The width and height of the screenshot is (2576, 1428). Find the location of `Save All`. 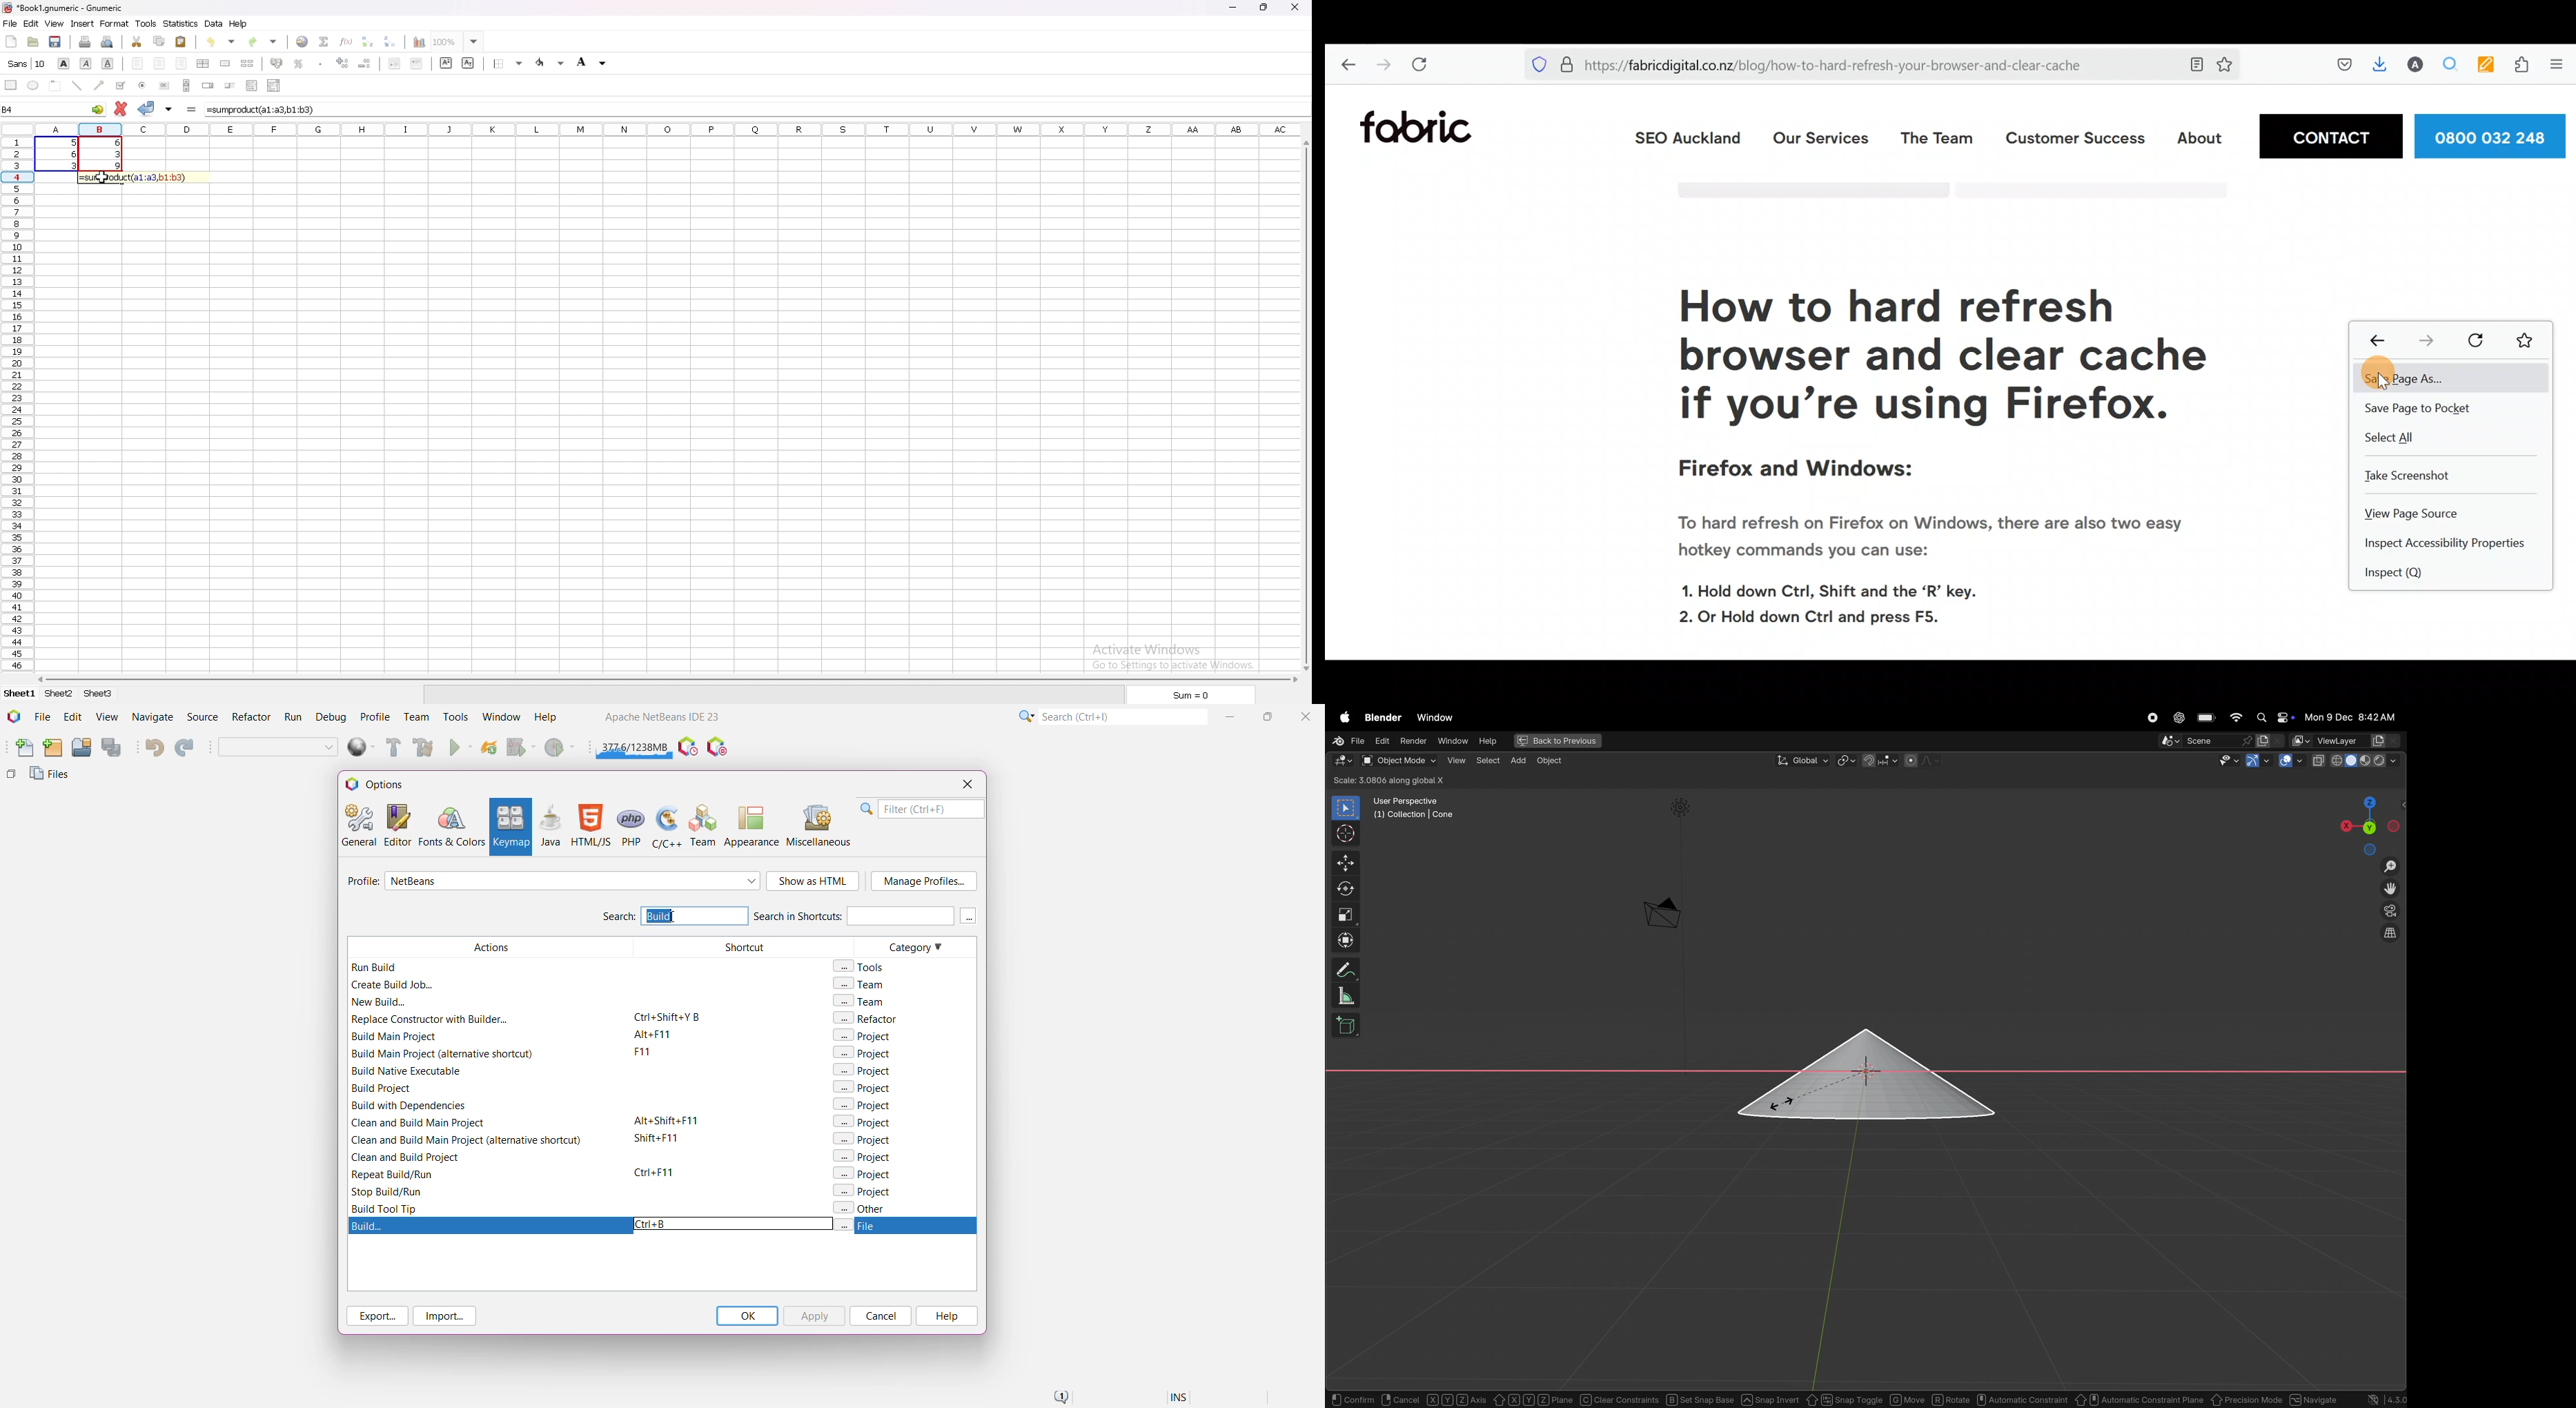

Save All is located at coordinates (112, 747).